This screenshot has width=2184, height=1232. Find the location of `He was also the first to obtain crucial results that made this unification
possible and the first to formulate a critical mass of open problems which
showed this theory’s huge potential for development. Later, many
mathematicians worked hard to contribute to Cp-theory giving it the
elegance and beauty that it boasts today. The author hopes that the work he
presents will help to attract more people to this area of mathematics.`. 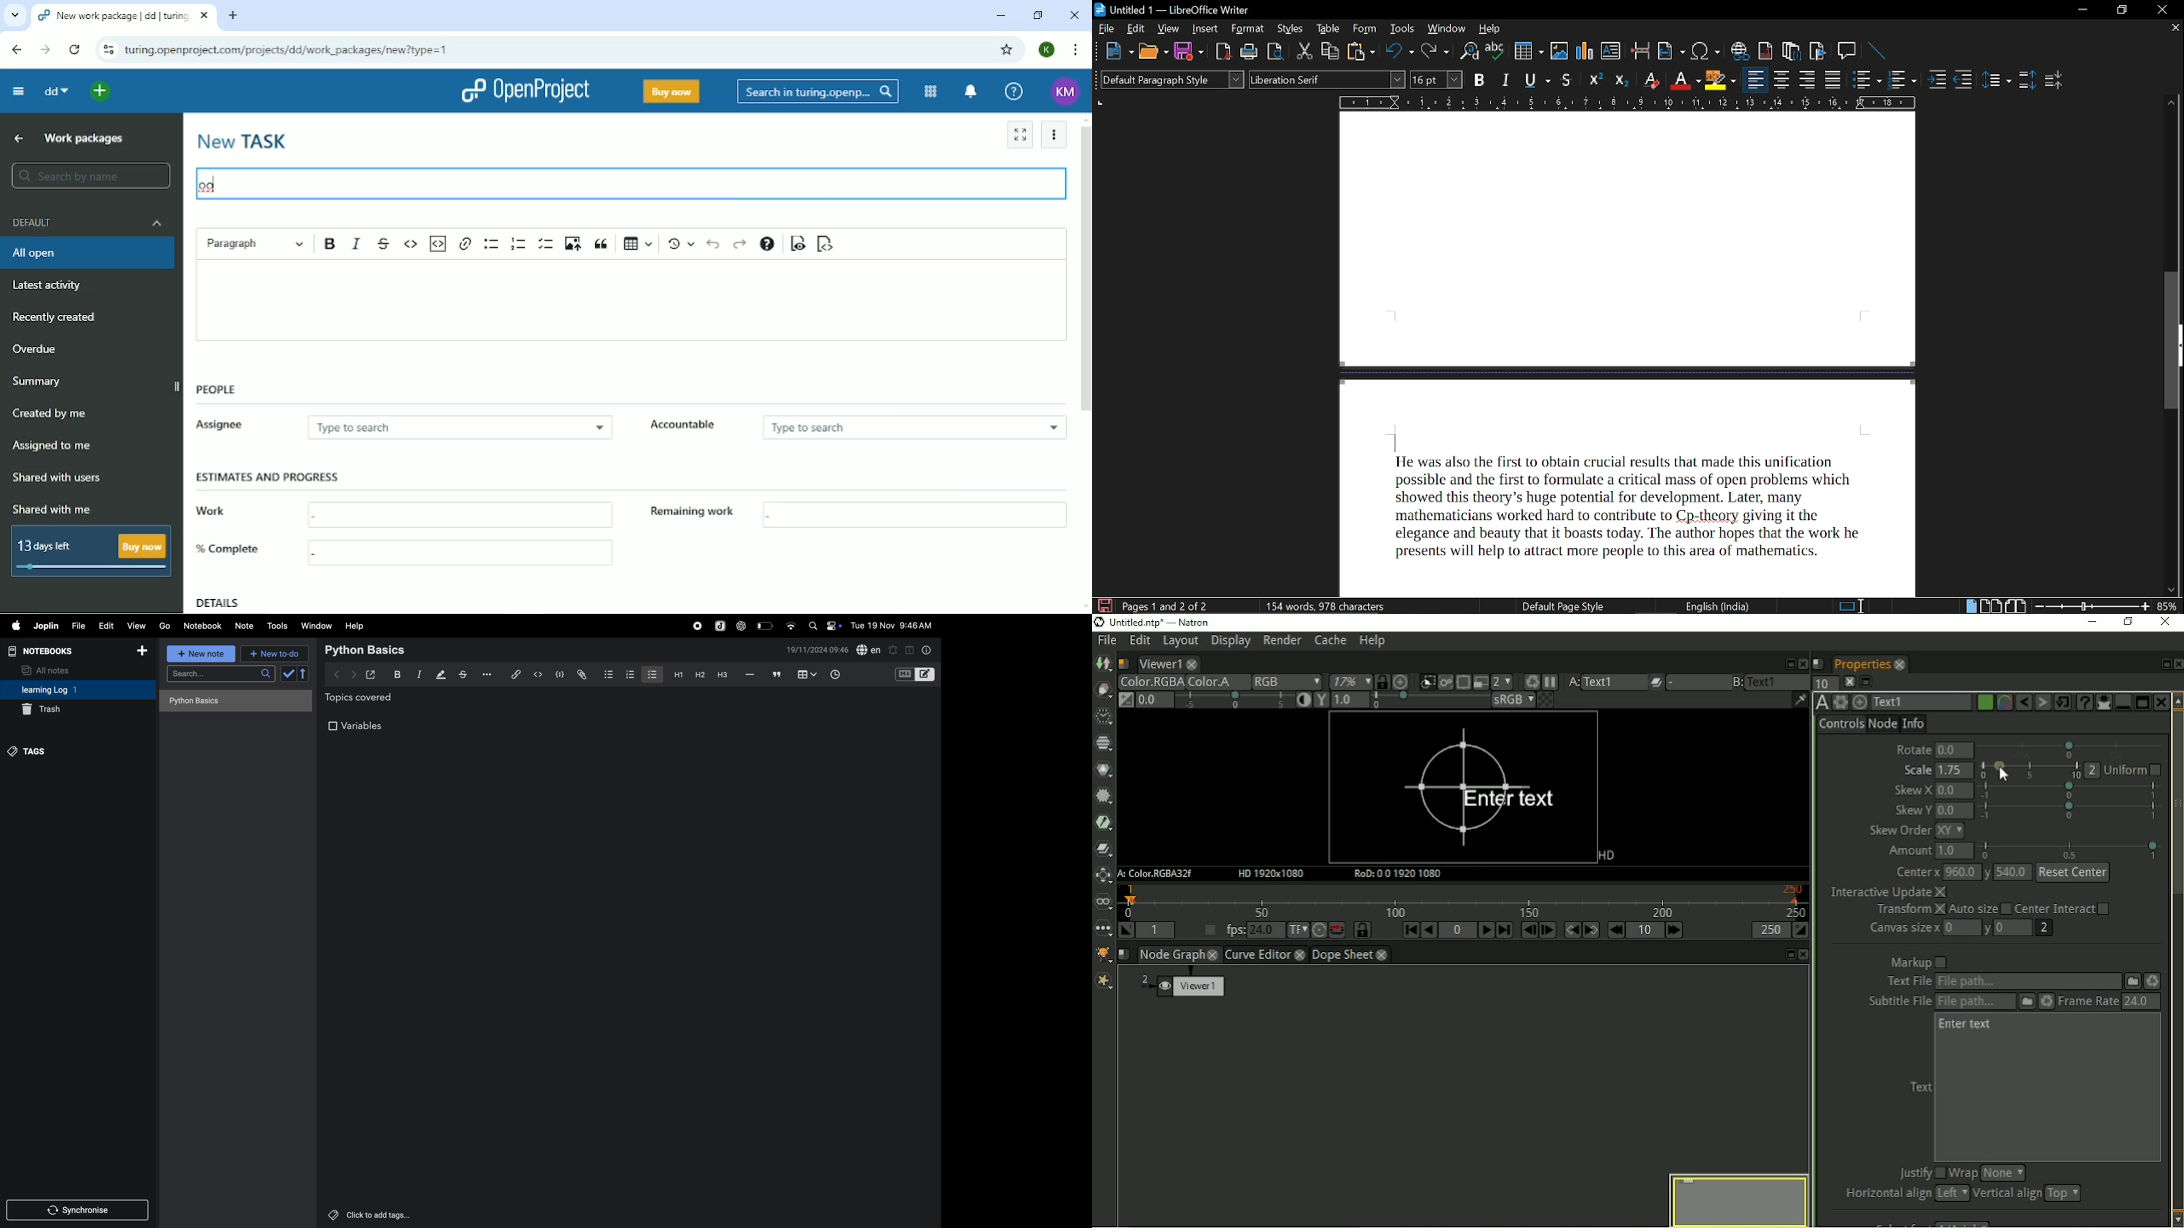

He was also the first to obtain crucial results that made this unification
possible and the first to formulate a critical mass of open problems which
showed this theory’s huge potential for development. Later, many
mathematicians worked hard to contribute to Cp-theory giving it the
elegance and beauty that it boasts today. The author hopes that the work he
presents will help to attract more people to this area of mathematics. is located at coordinates (1629, 510).